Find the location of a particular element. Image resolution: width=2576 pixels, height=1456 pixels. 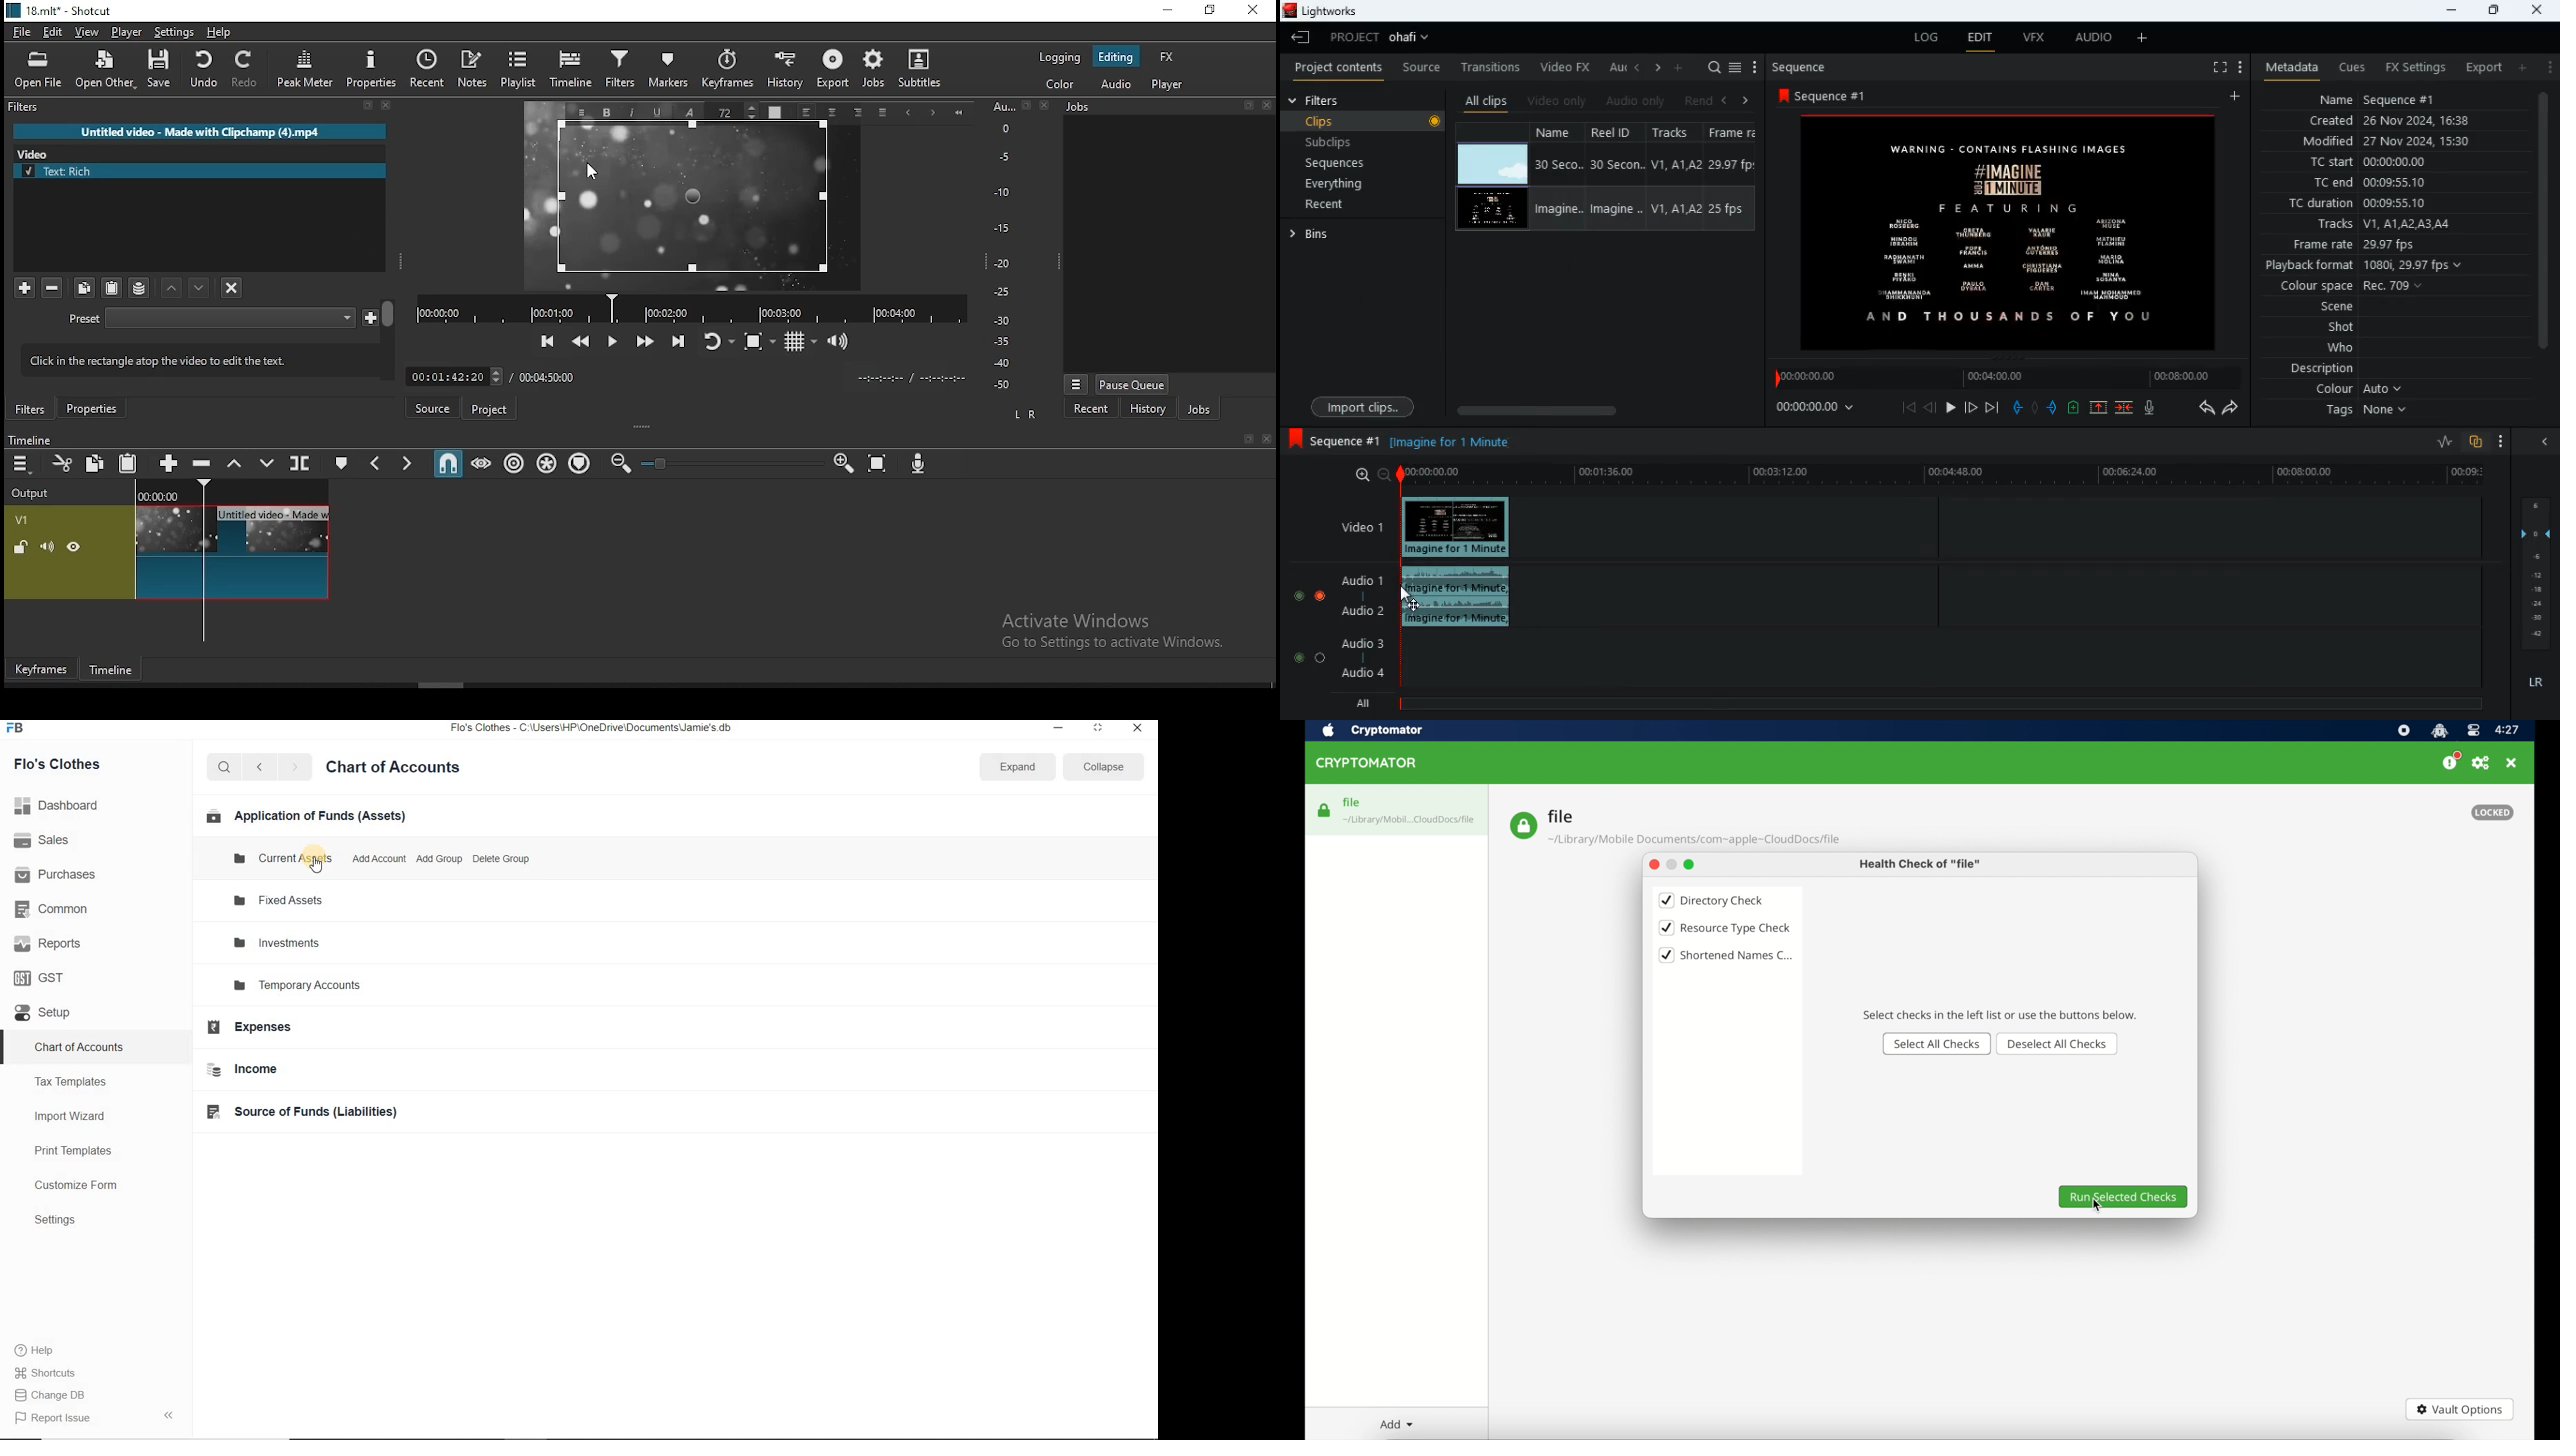

playlist is located at coordinates (519, 70).